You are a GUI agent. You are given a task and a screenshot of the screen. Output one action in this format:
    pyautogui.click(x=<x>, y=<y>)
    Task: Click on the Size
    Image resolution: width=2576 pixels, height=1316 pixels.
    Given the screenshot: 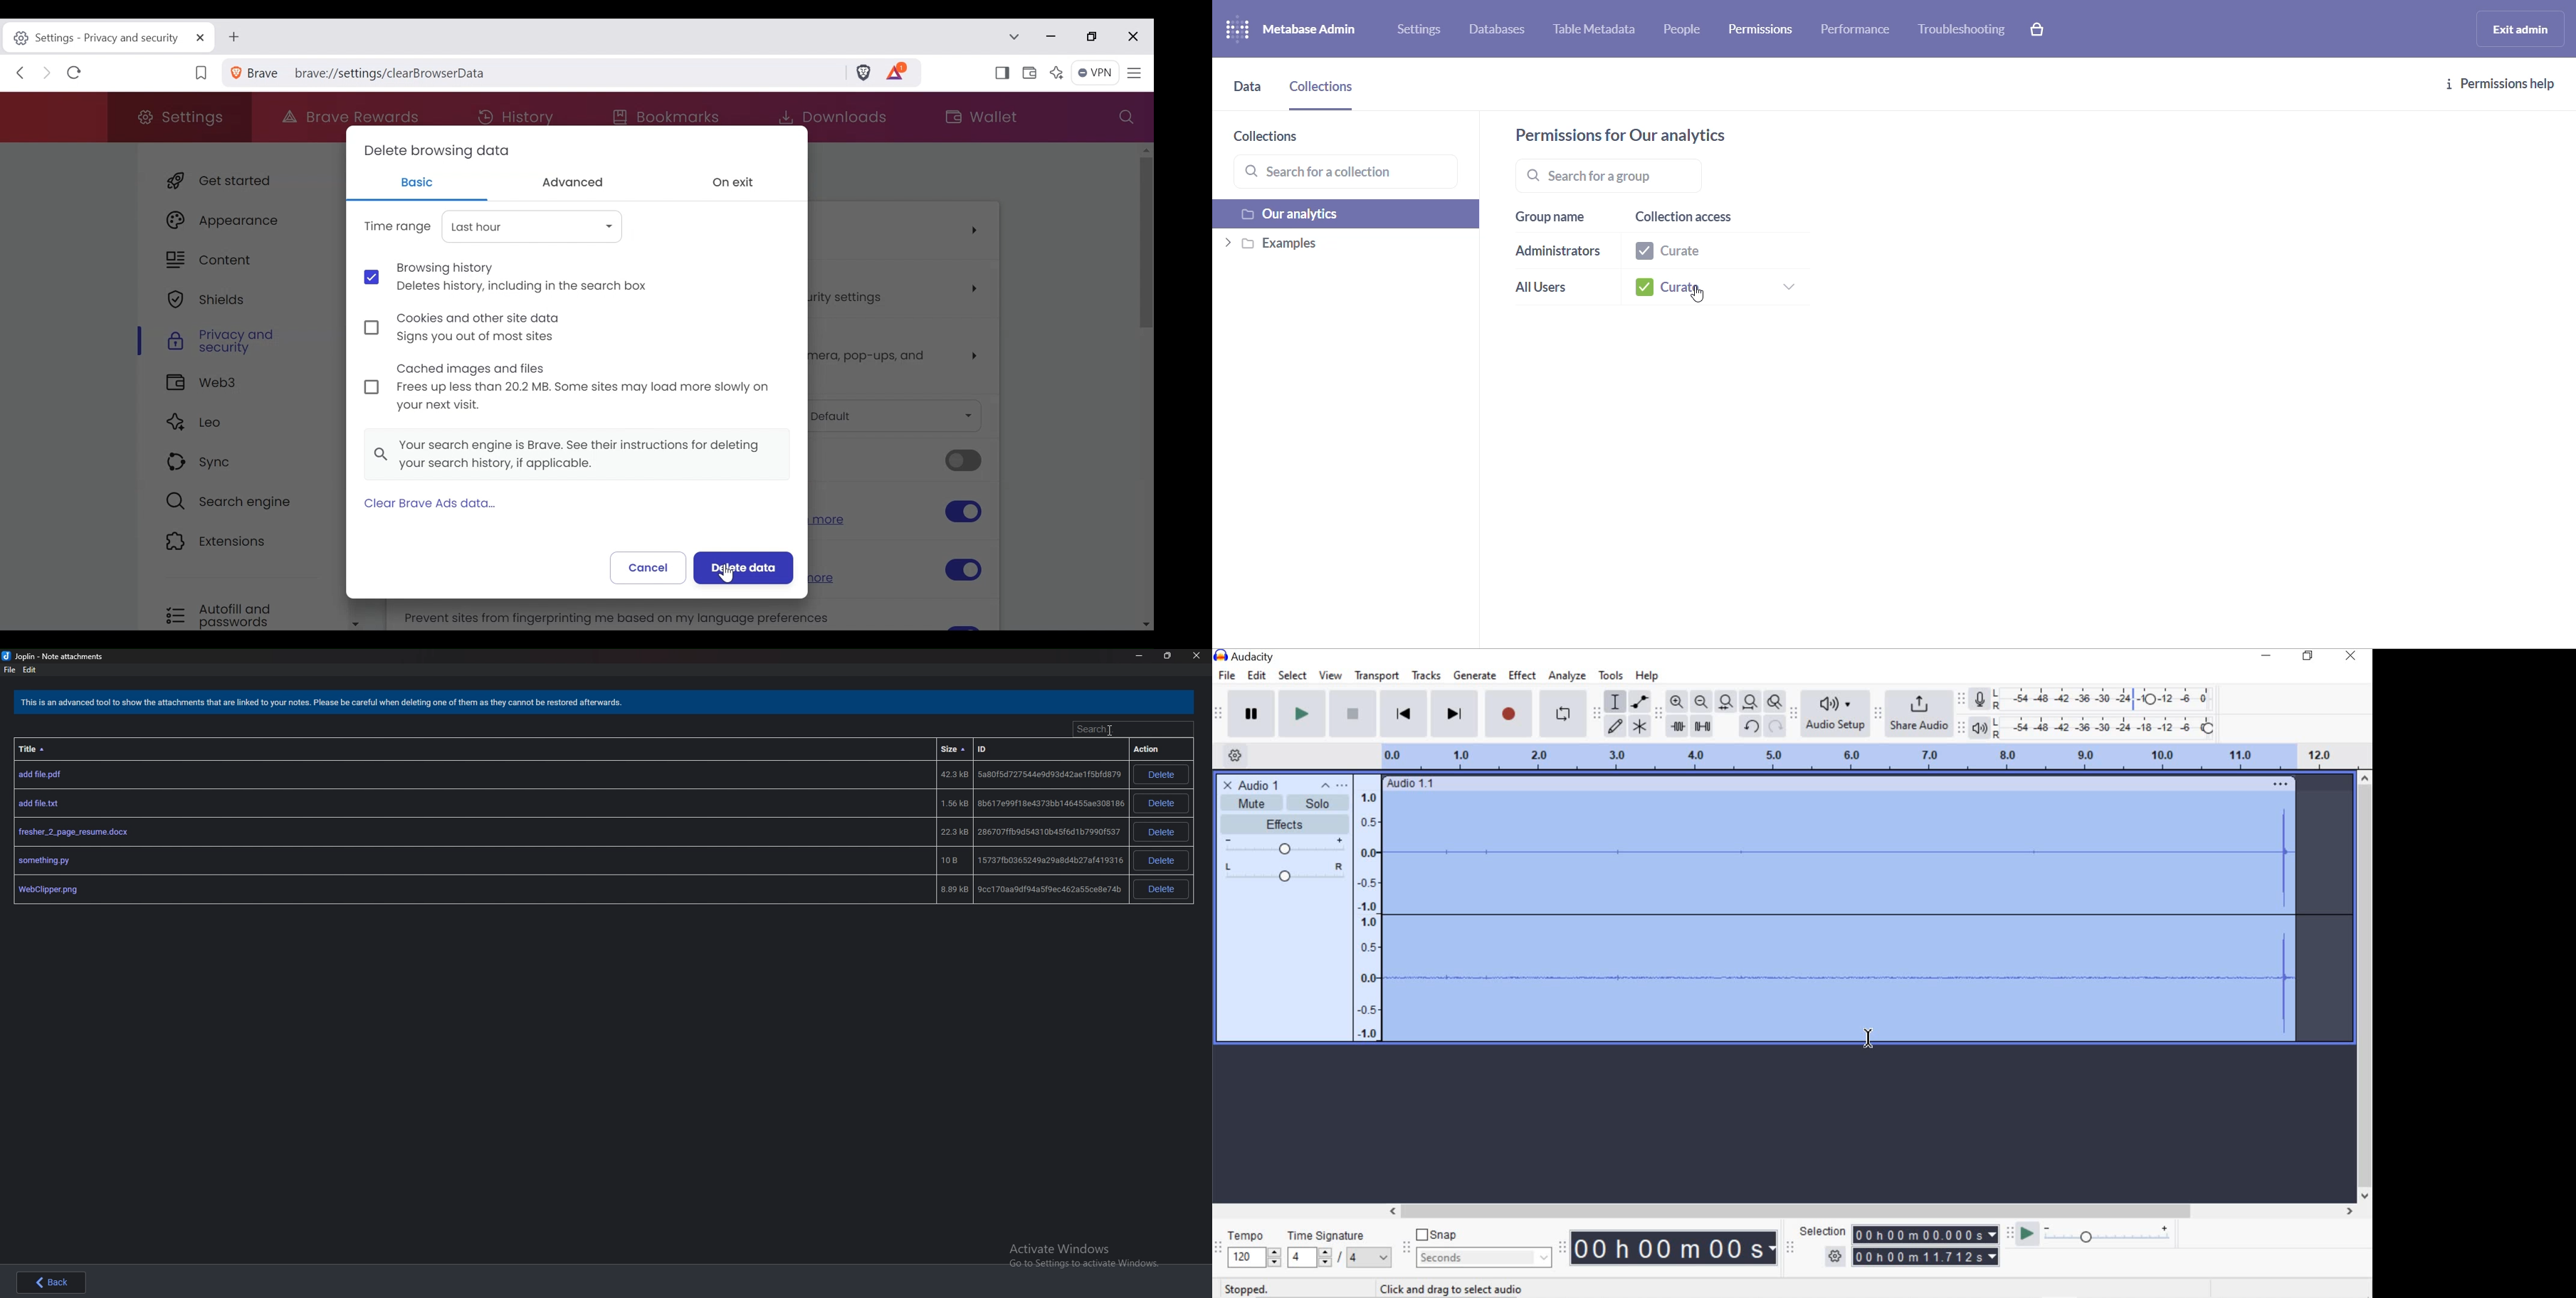 What is the action you would take?
    pyautogui.click(x=955, y=749)
    